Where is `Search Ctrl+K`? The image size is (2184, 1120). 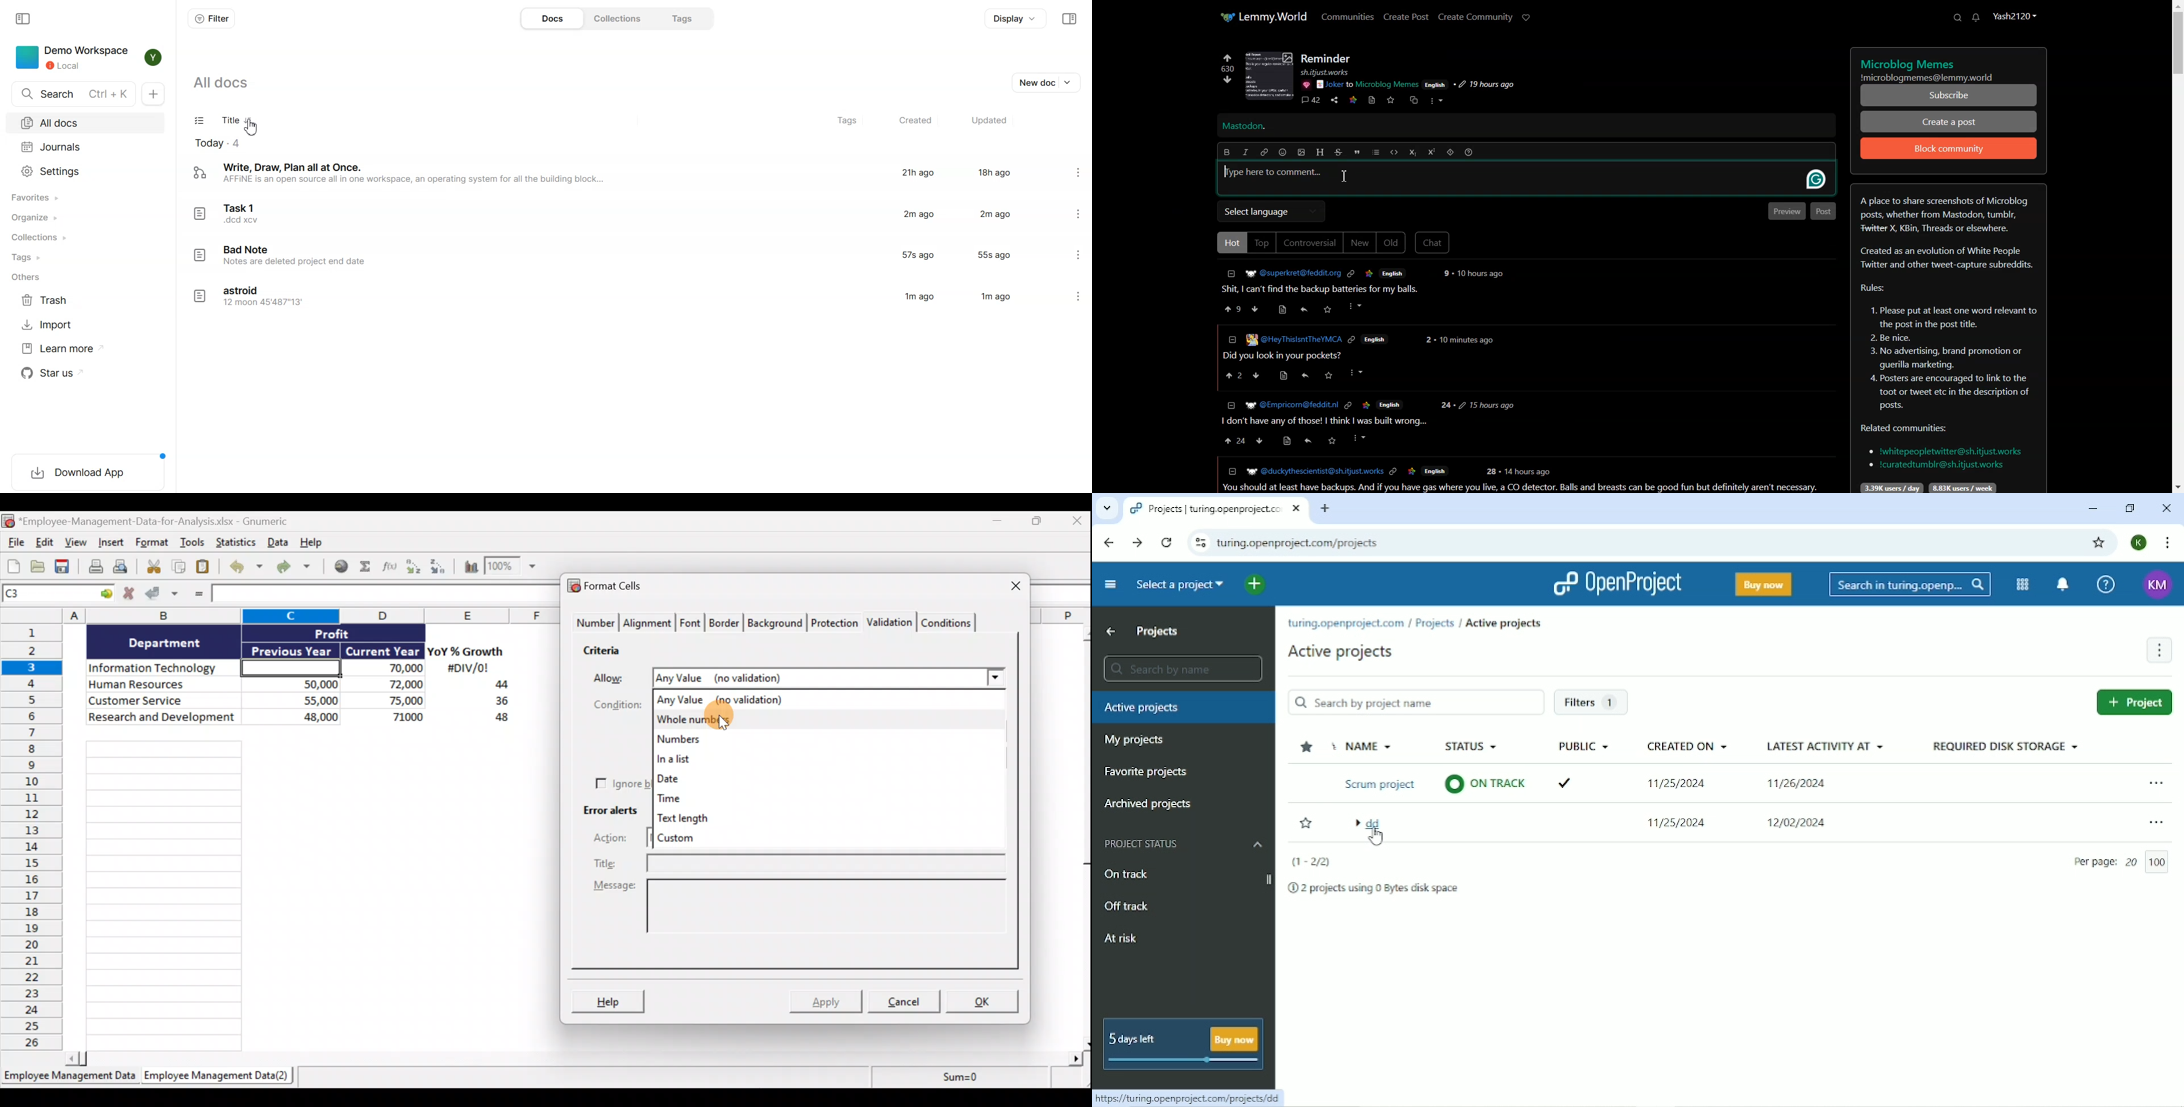 Search Ctrl+K is located at coordinates (72, 94).